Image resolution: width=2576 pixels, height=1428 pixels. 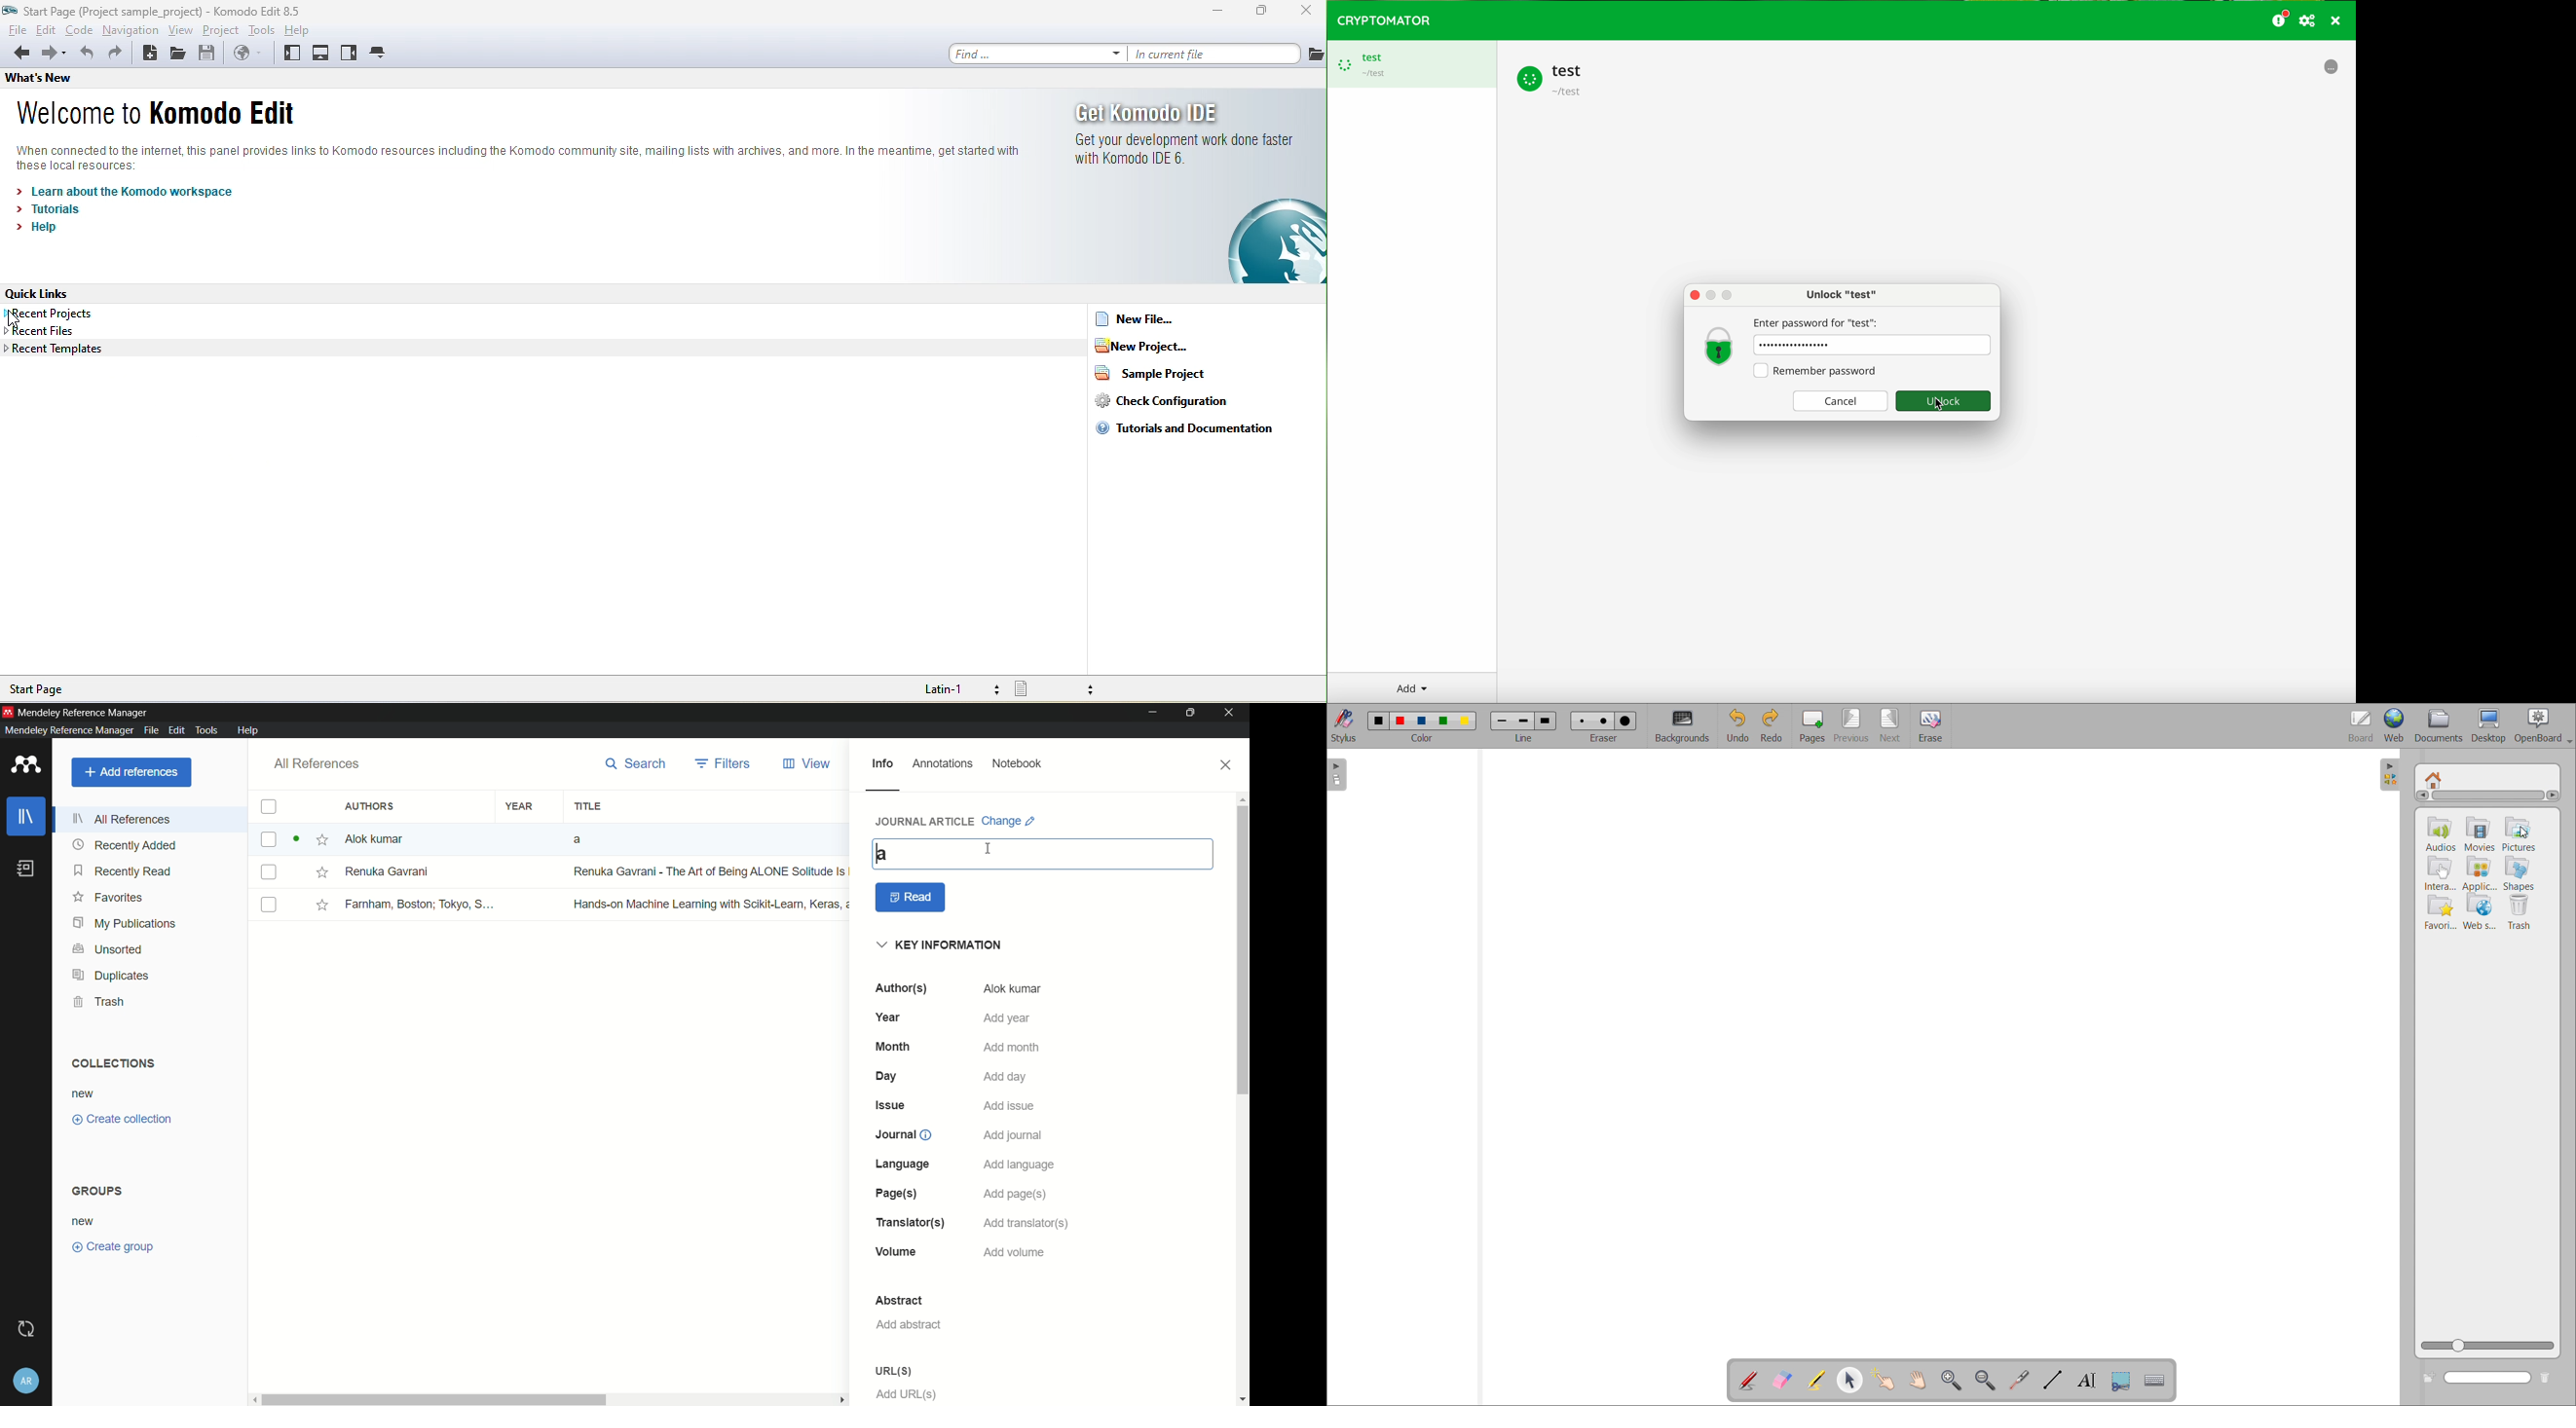 I want to click on help menu, so click(x=247, y=730).